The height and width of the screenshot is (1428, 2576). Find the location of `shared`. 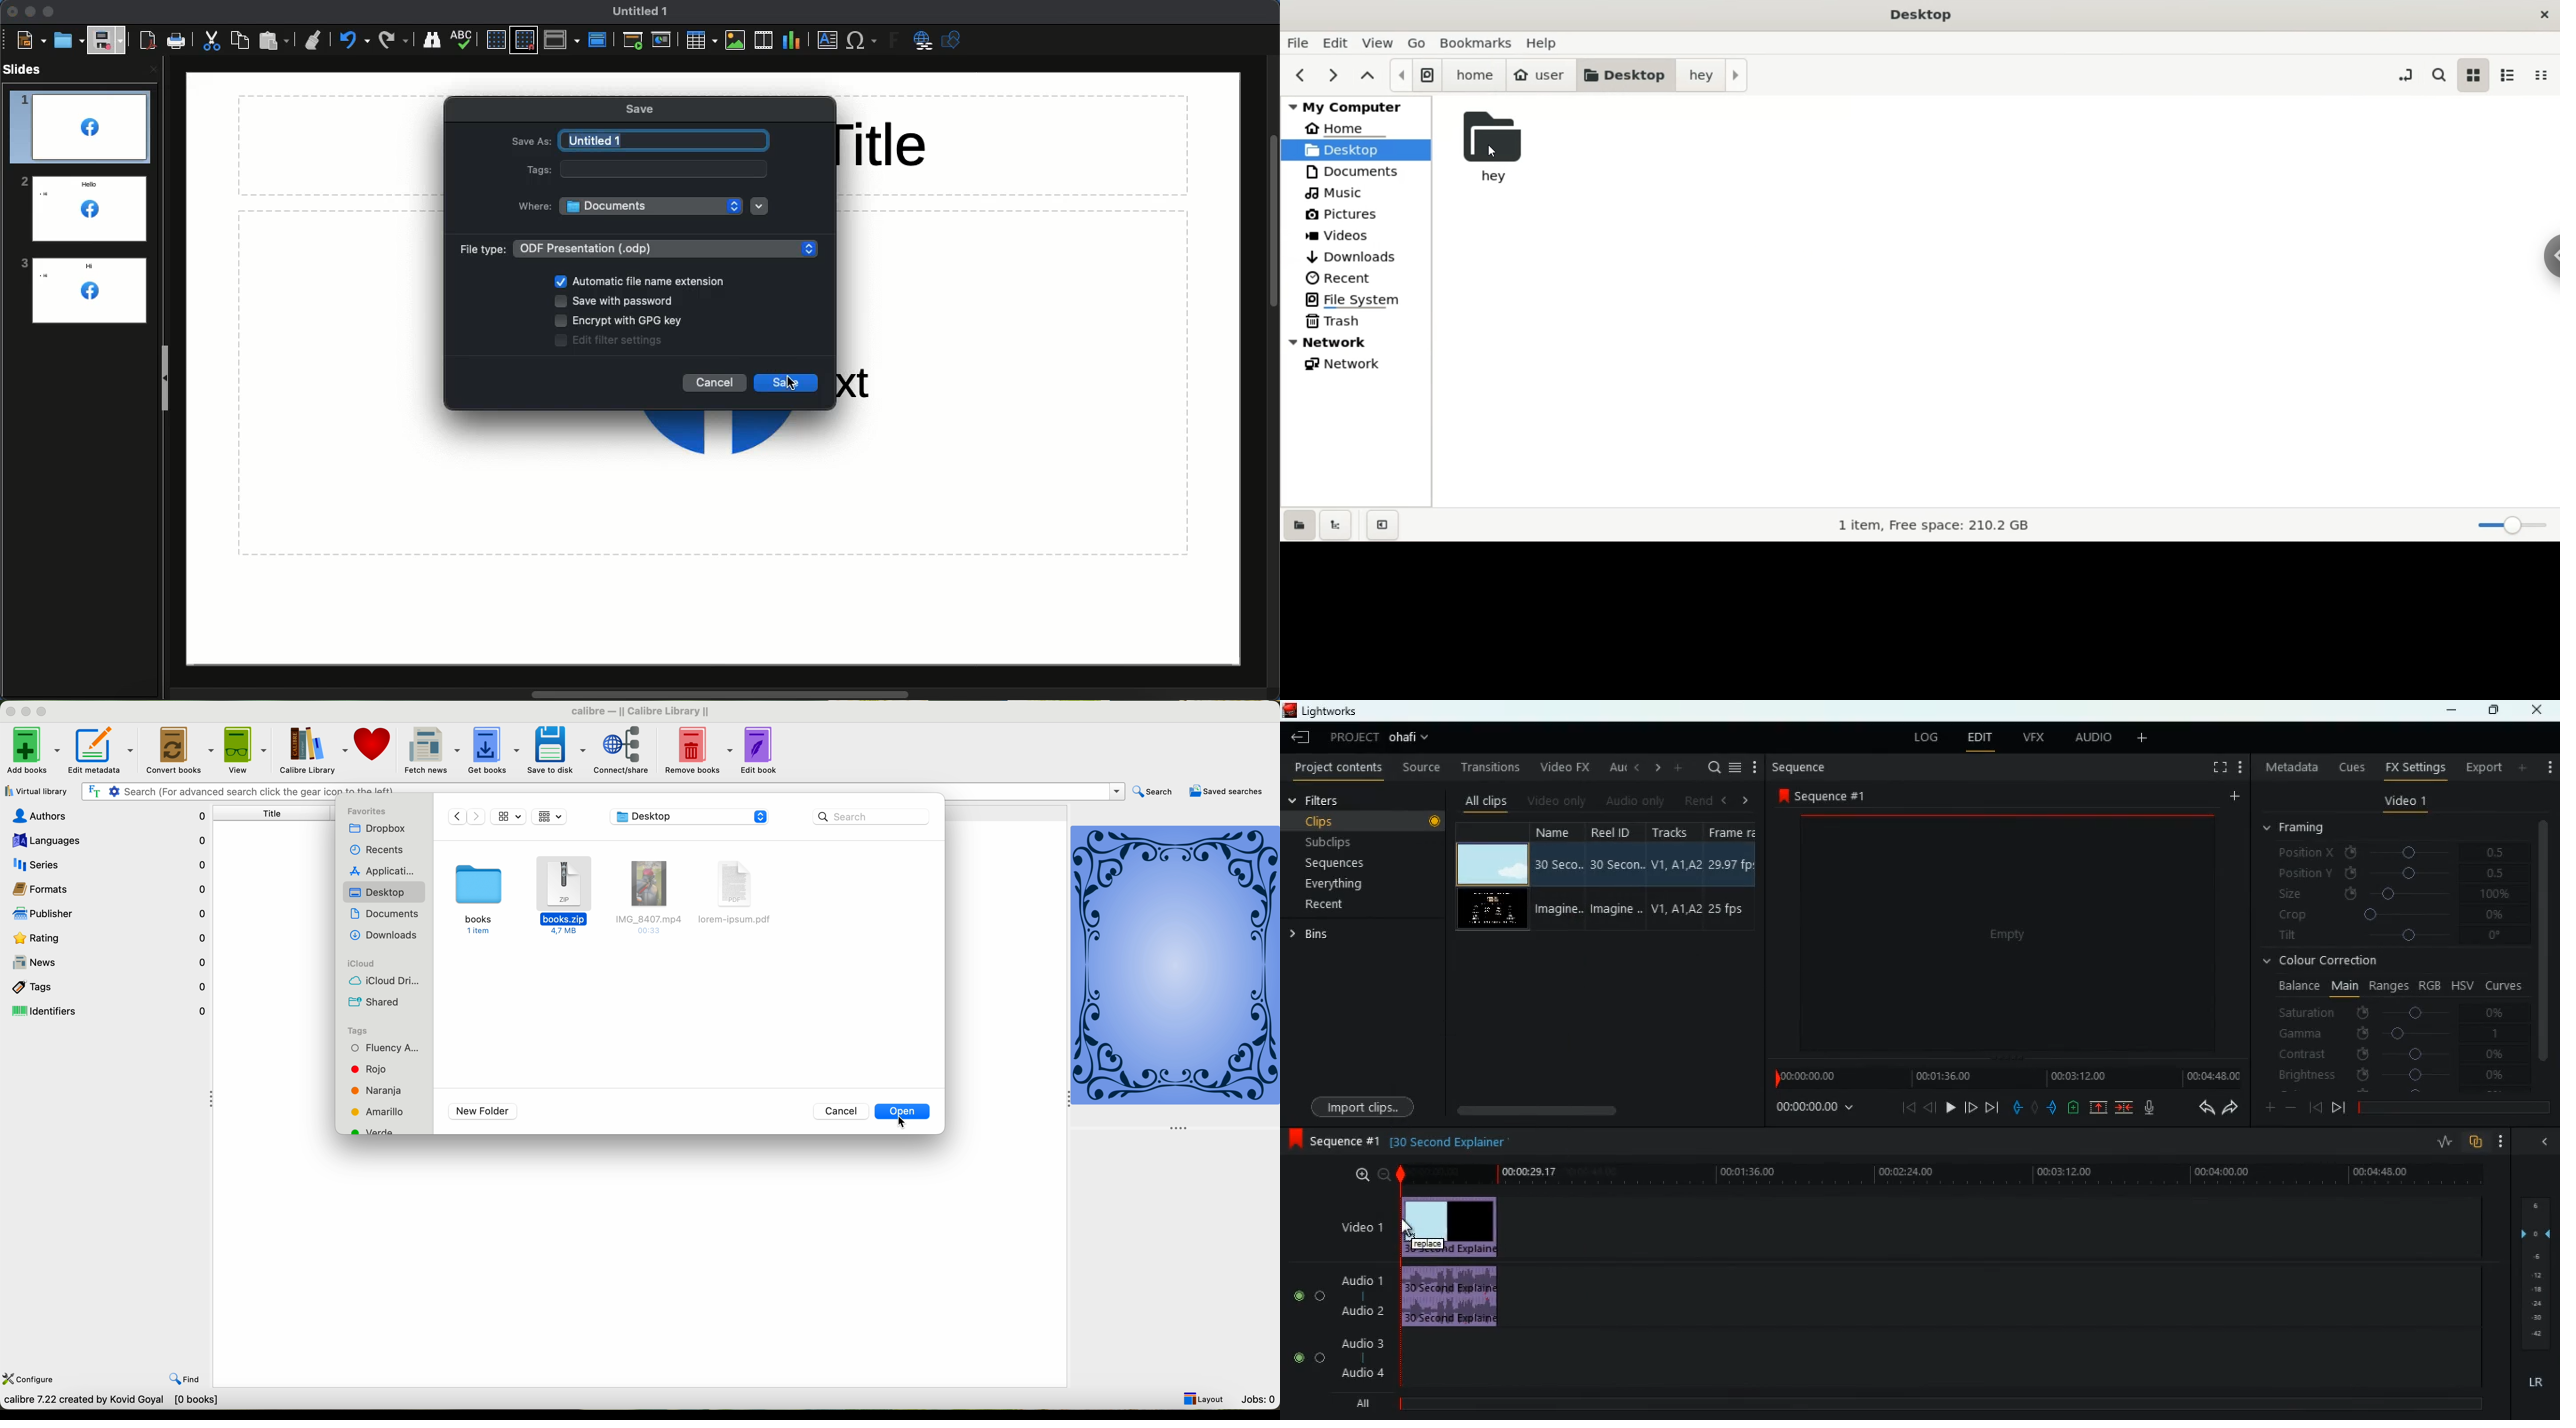

shared is located at coordinates (373, 1002).